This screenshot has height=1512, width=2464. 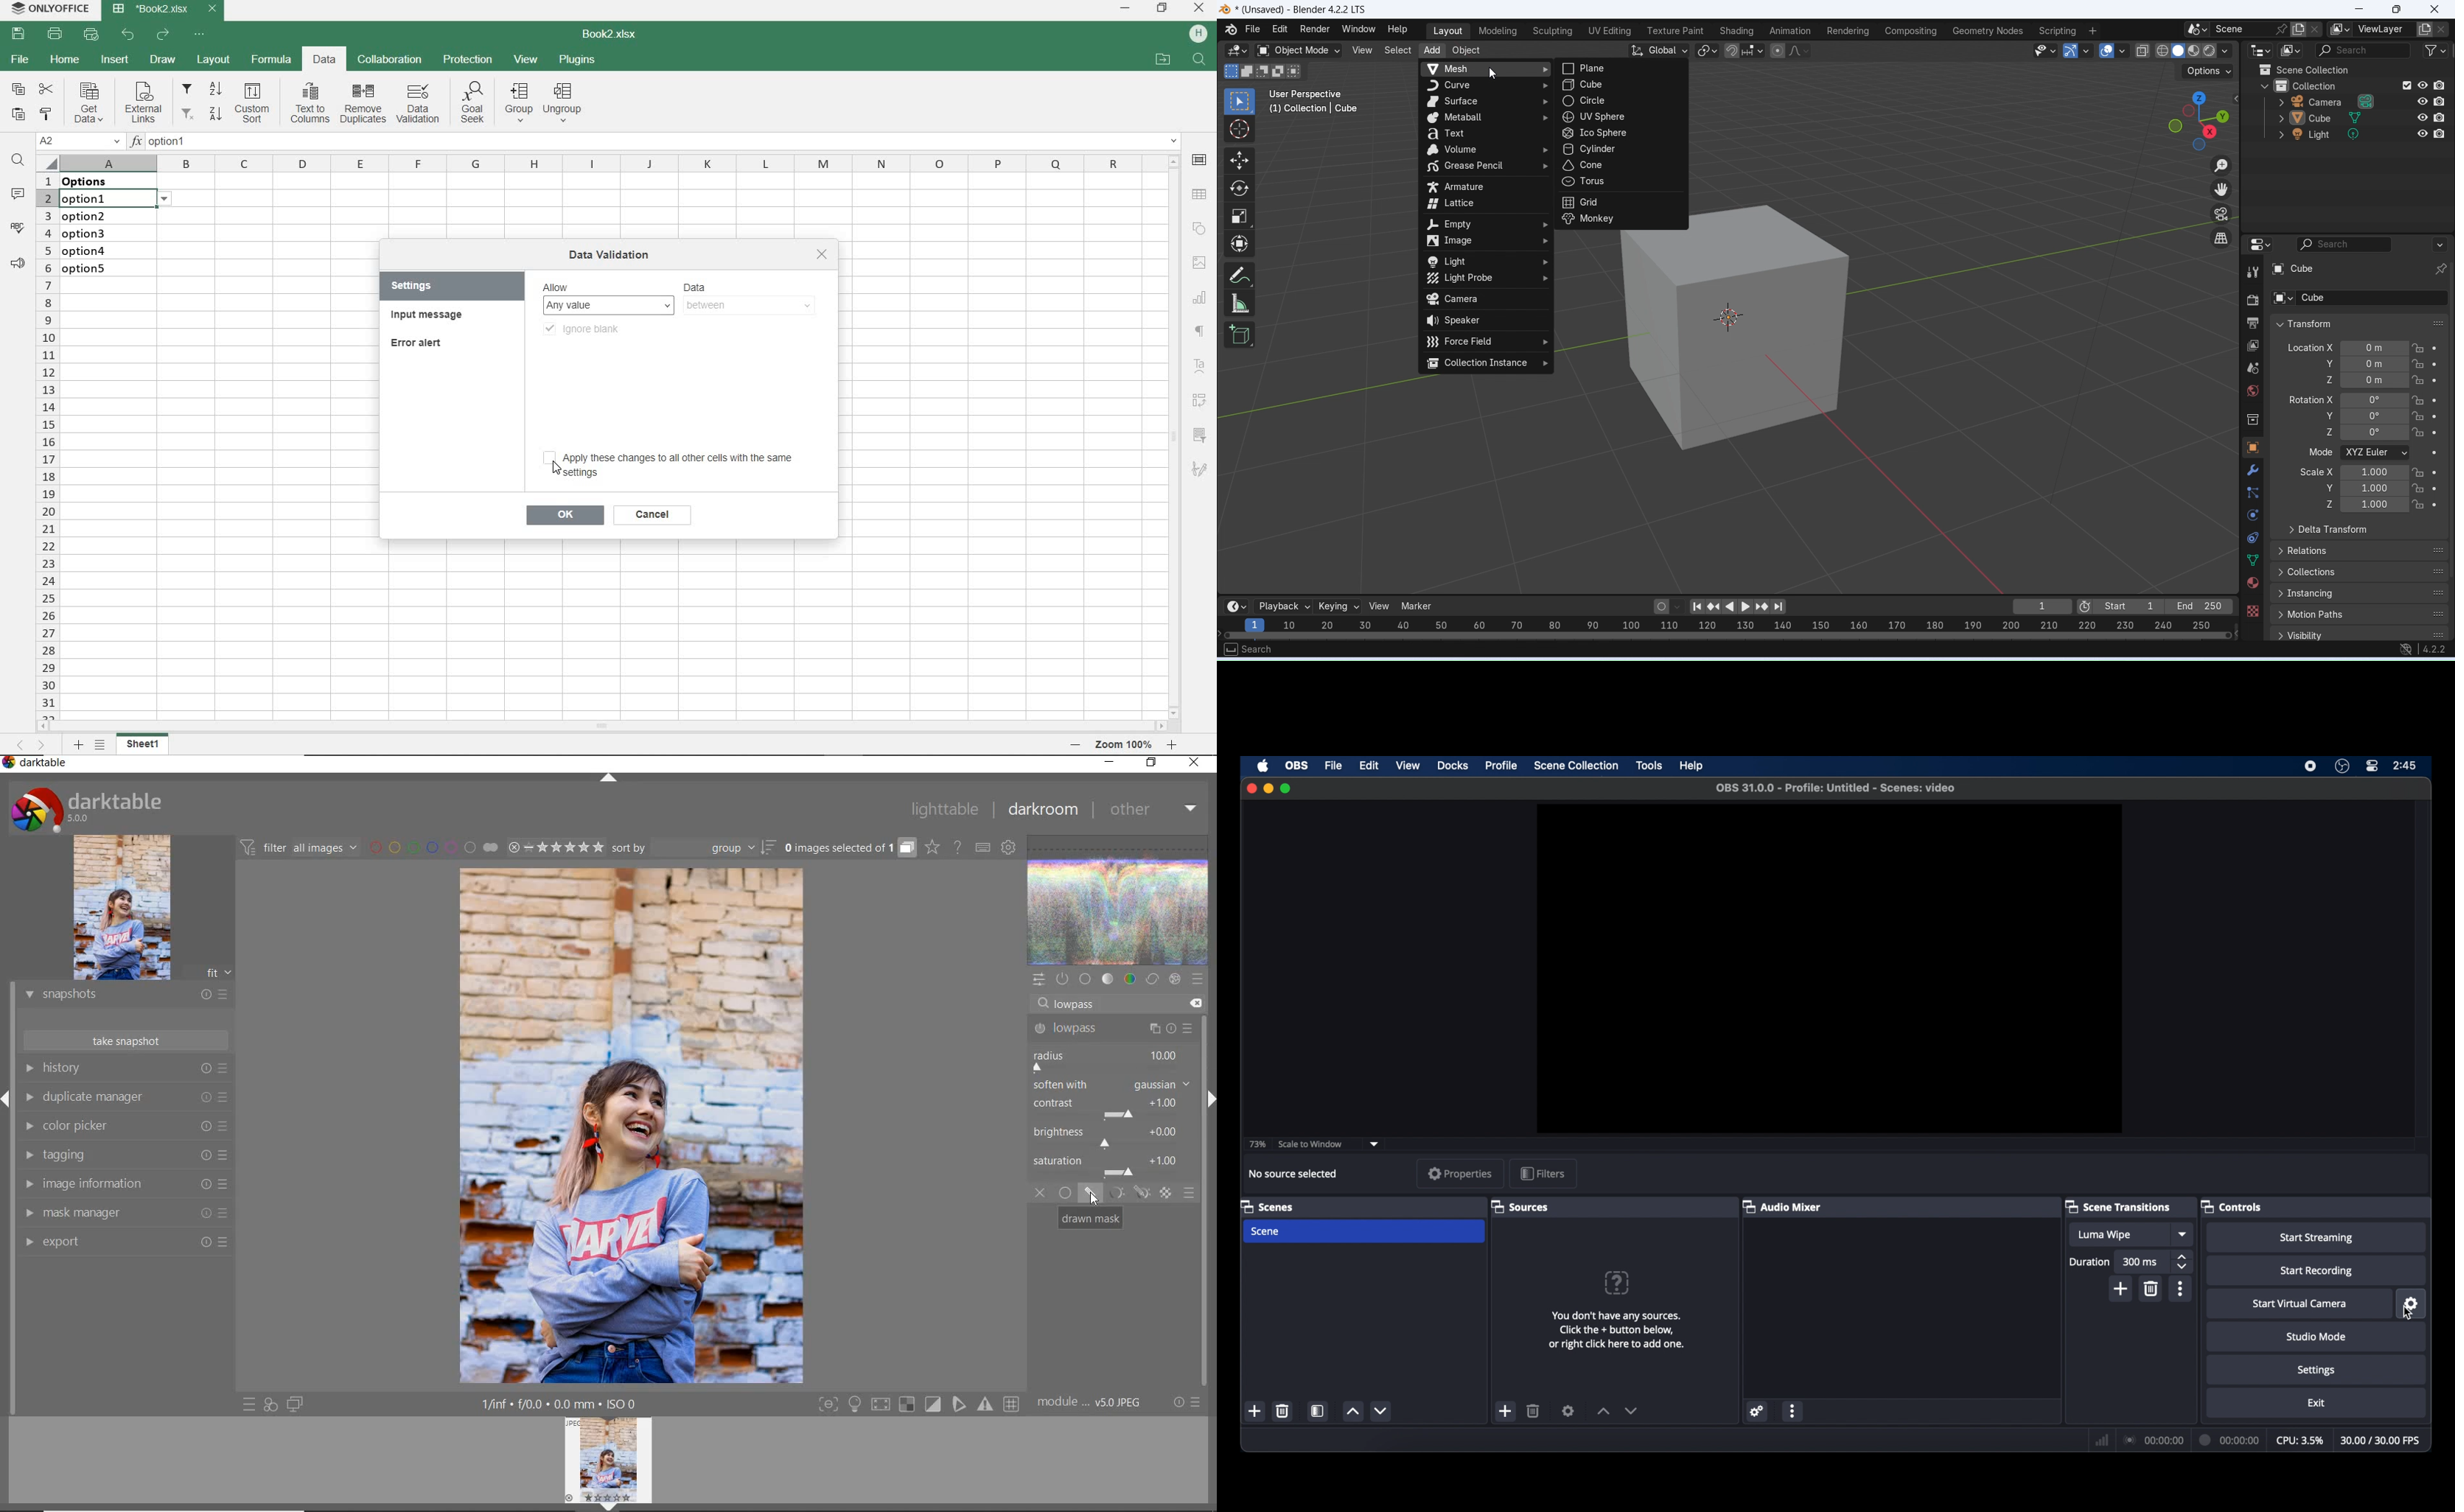 I want to click on cube, so click(x=1619, y=85).